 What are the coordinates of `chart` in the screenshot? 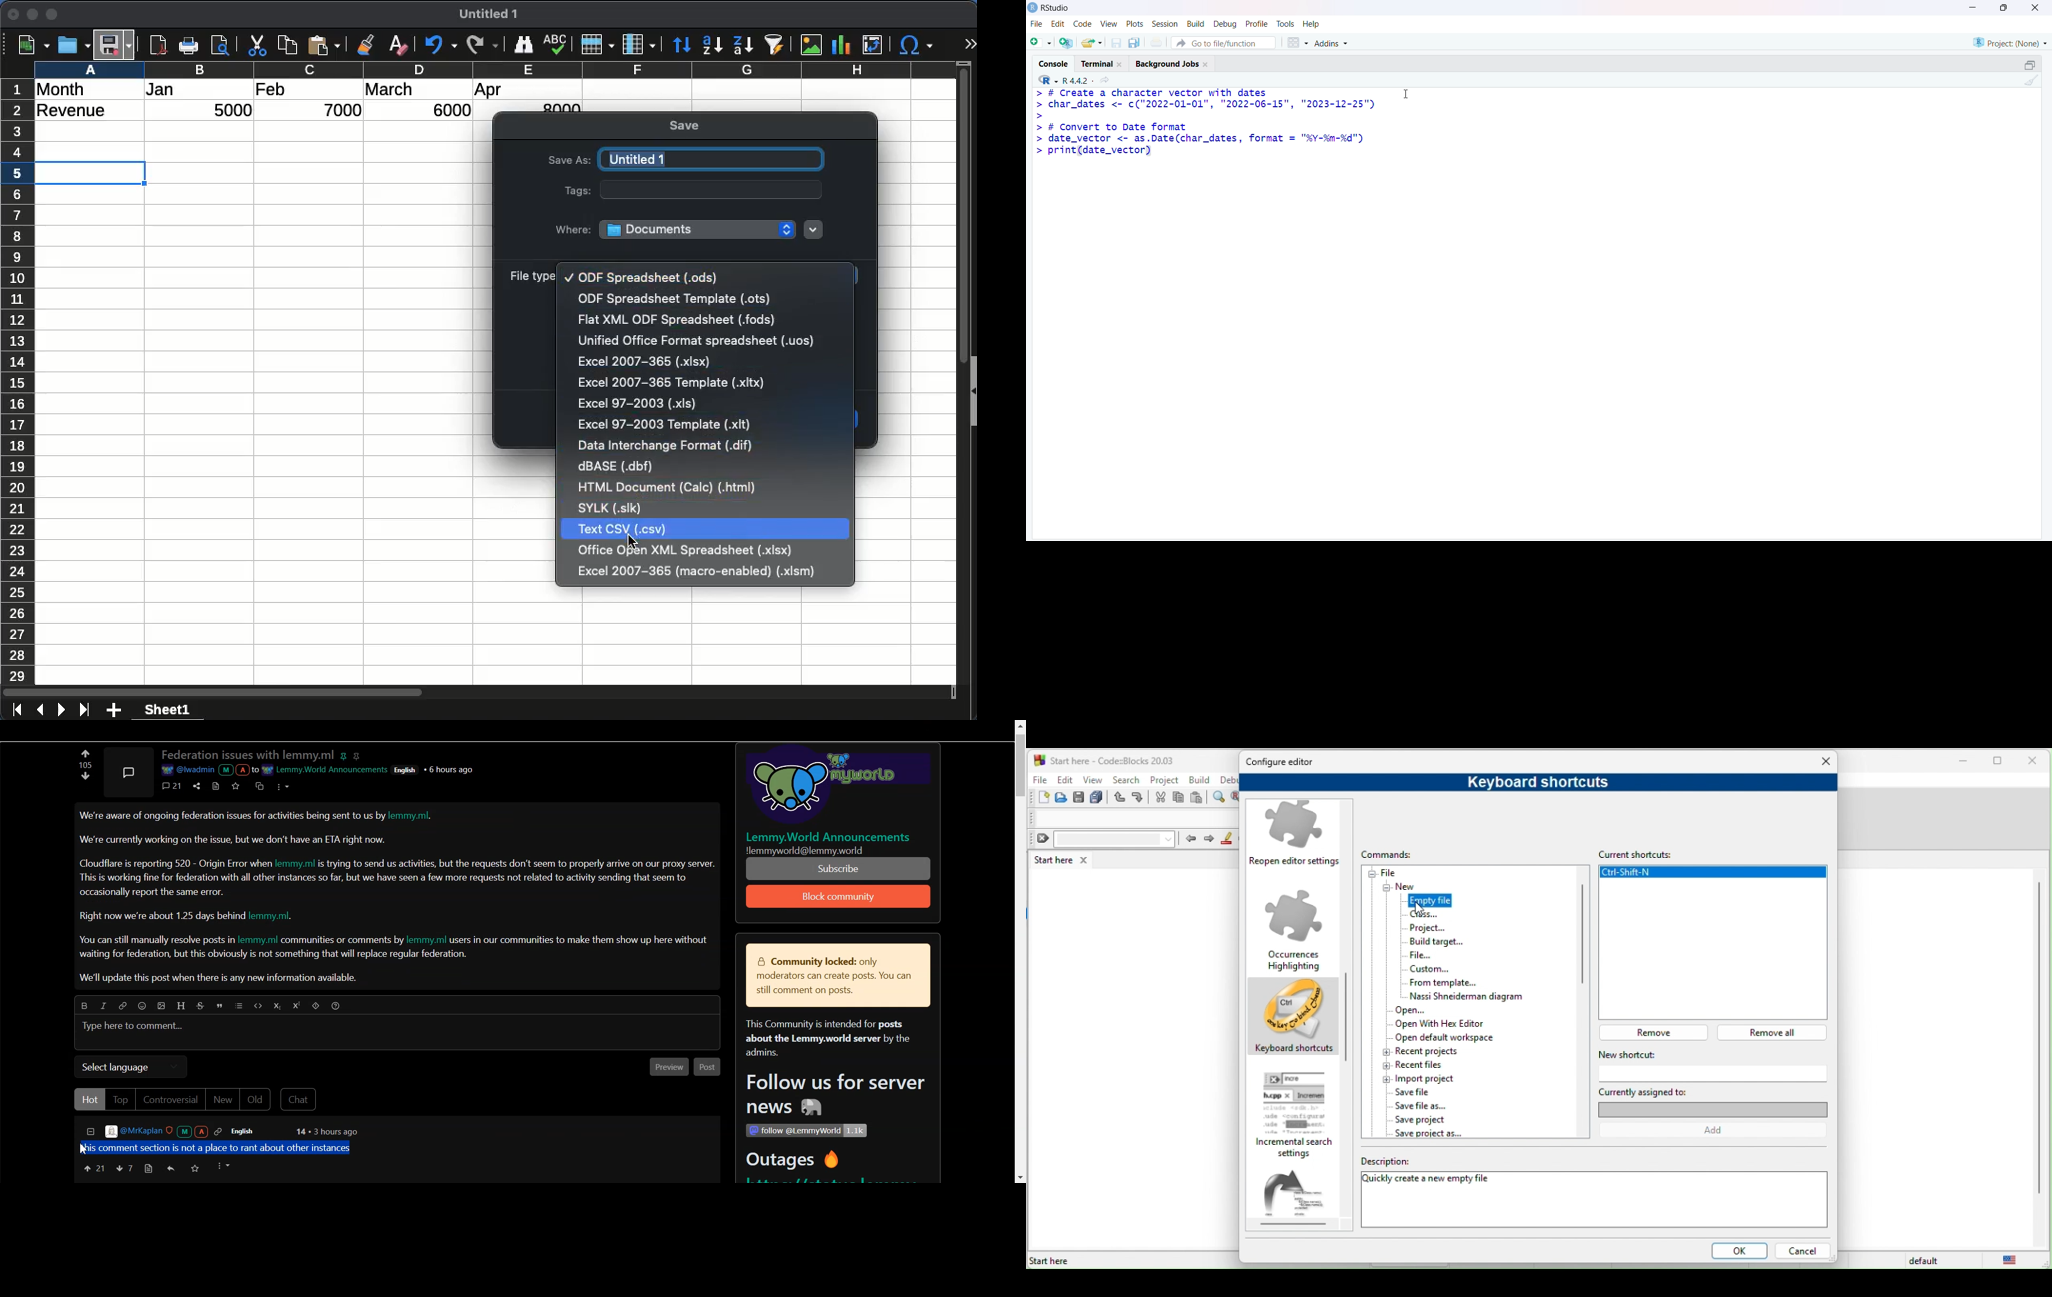 It's located at (839, 44).